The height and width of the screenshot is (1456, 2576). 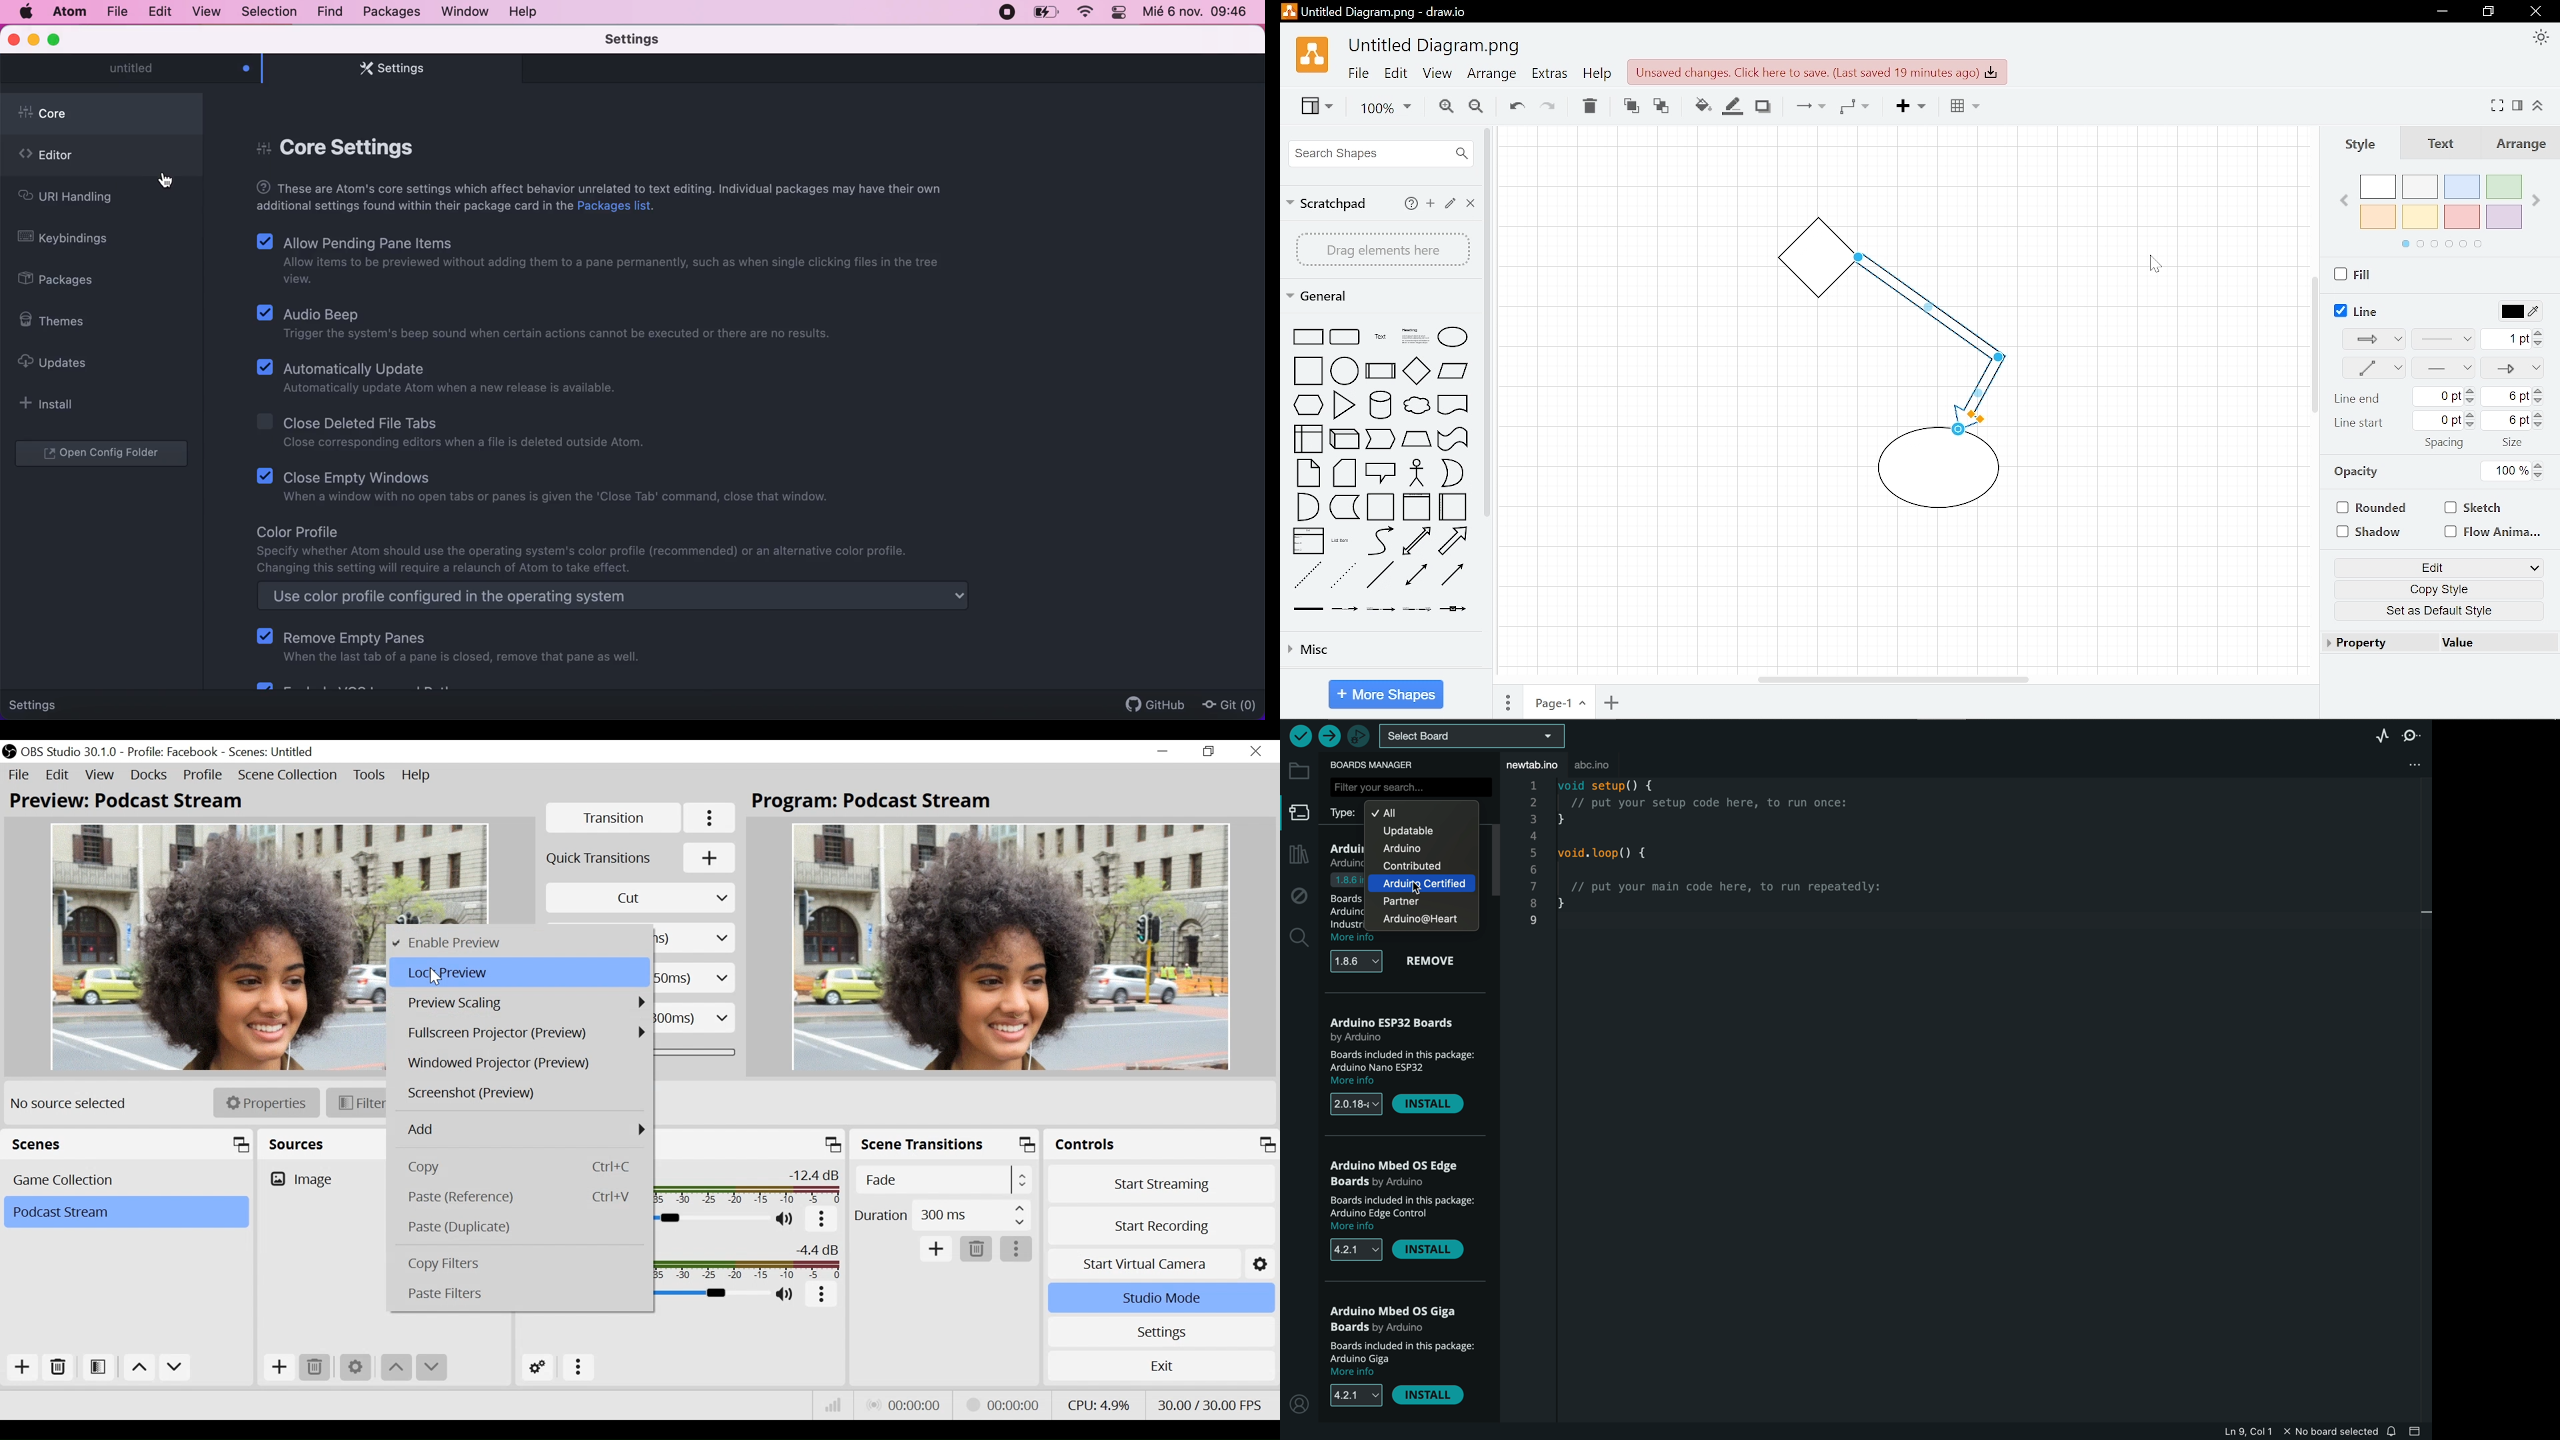 I want to click on To front, so click(x=1630, y=105).